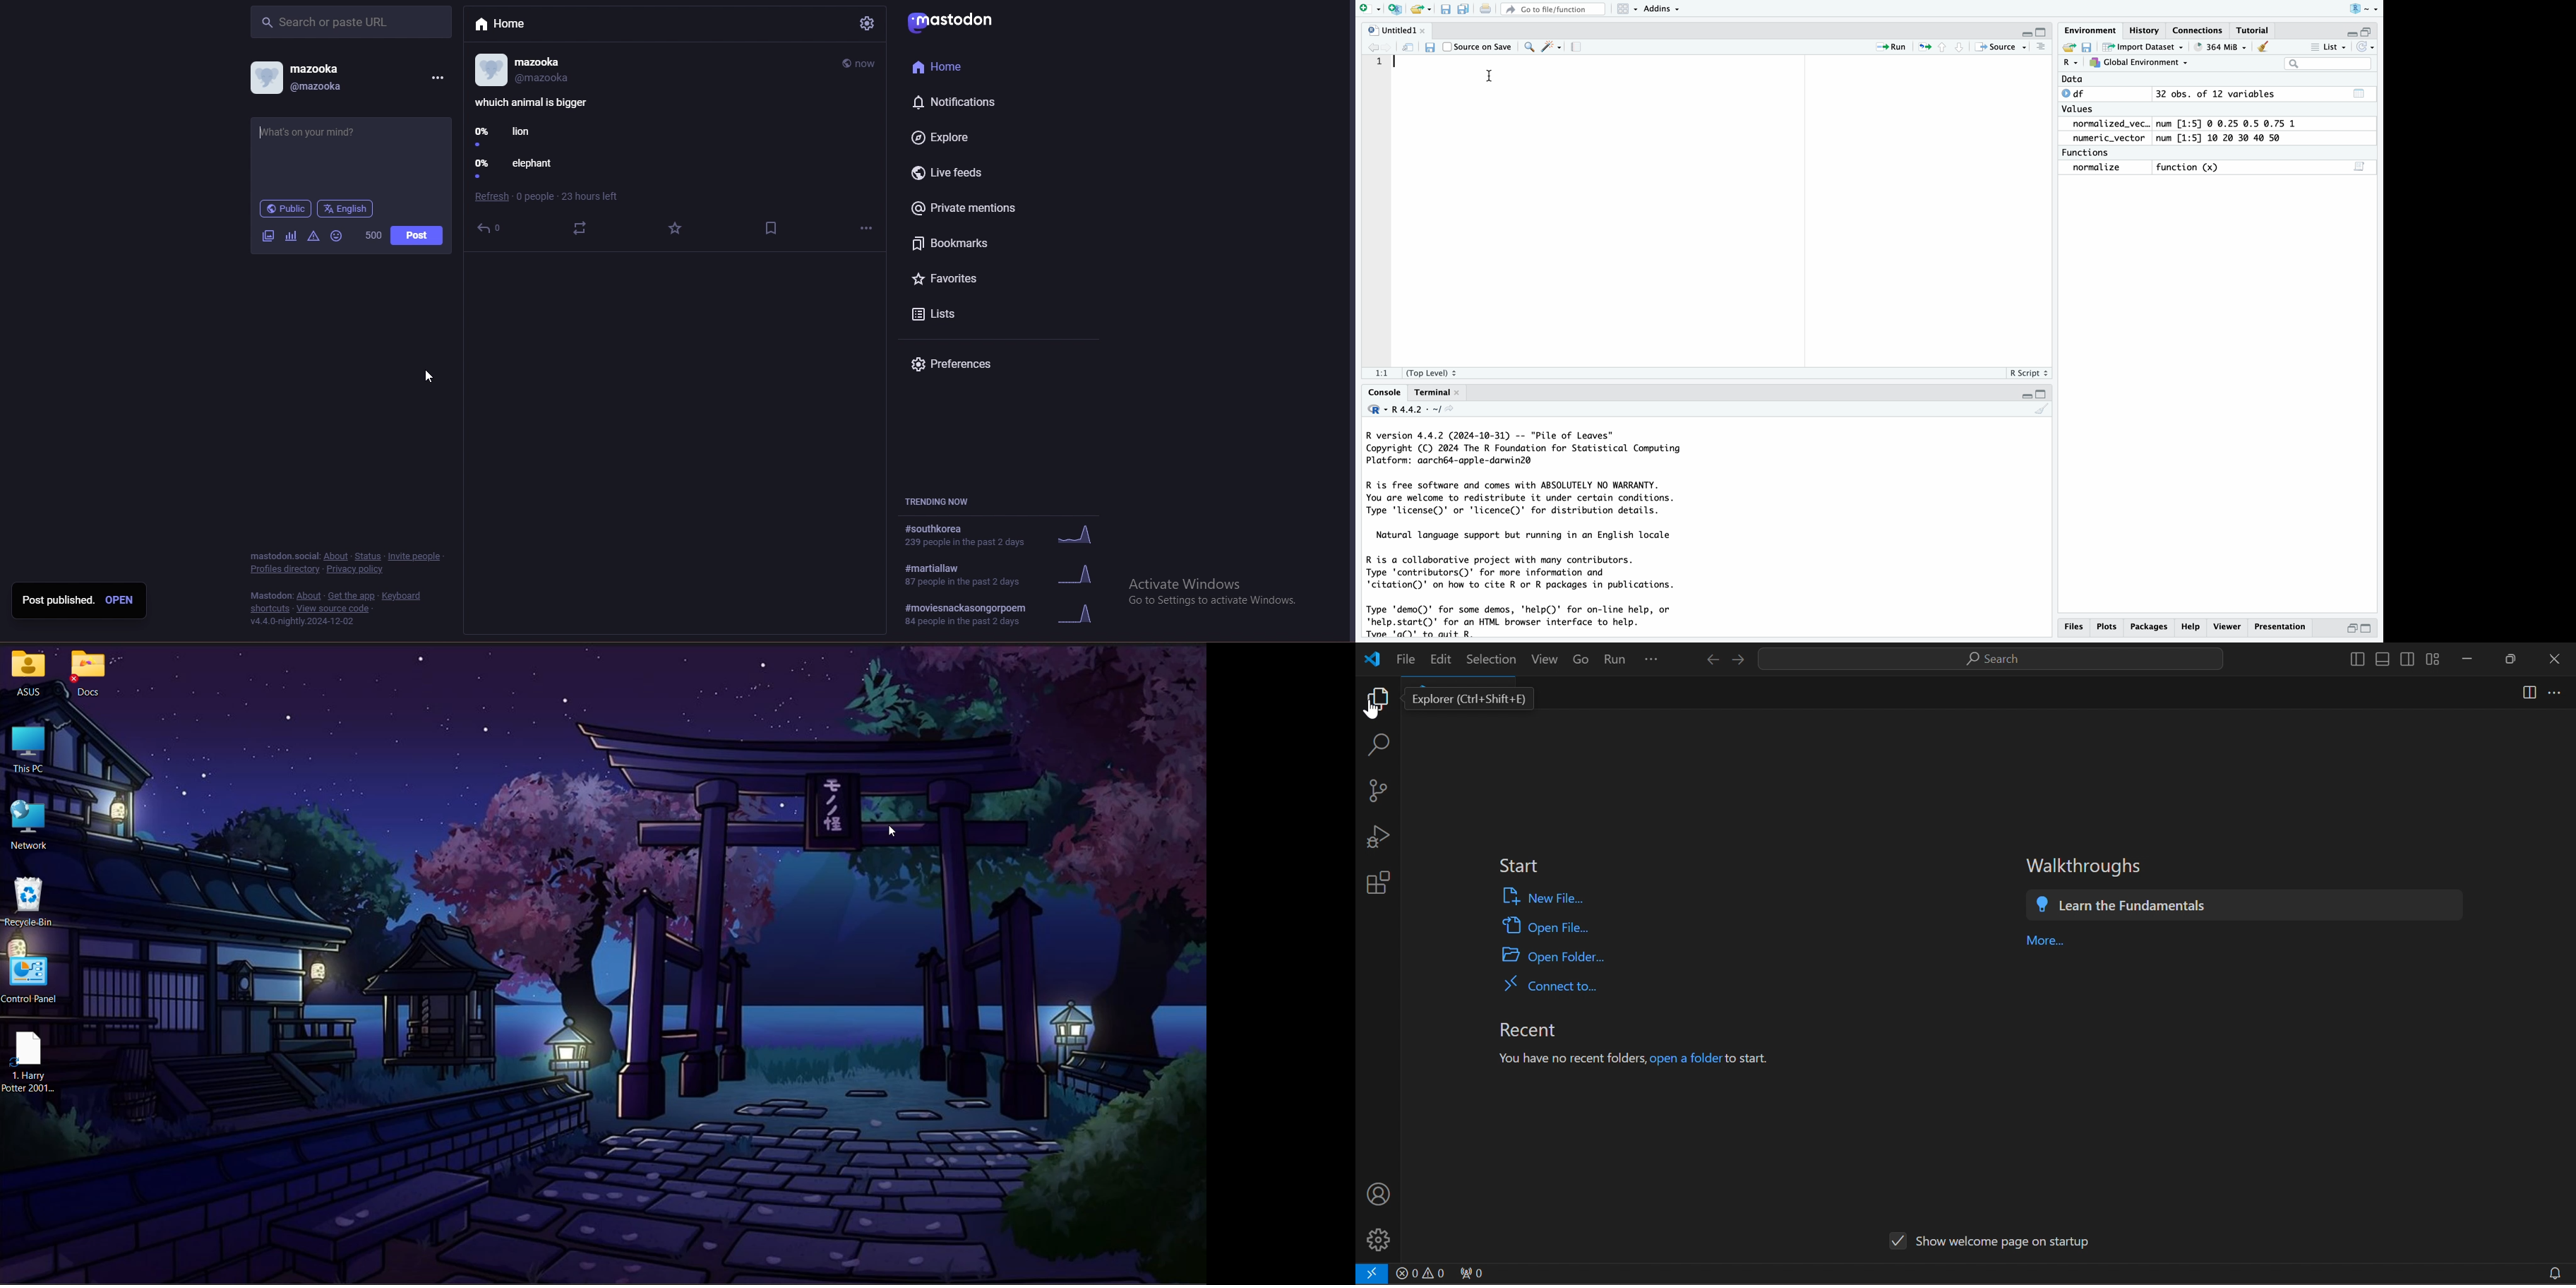  I want to click on R Script, so click(2029, 372).